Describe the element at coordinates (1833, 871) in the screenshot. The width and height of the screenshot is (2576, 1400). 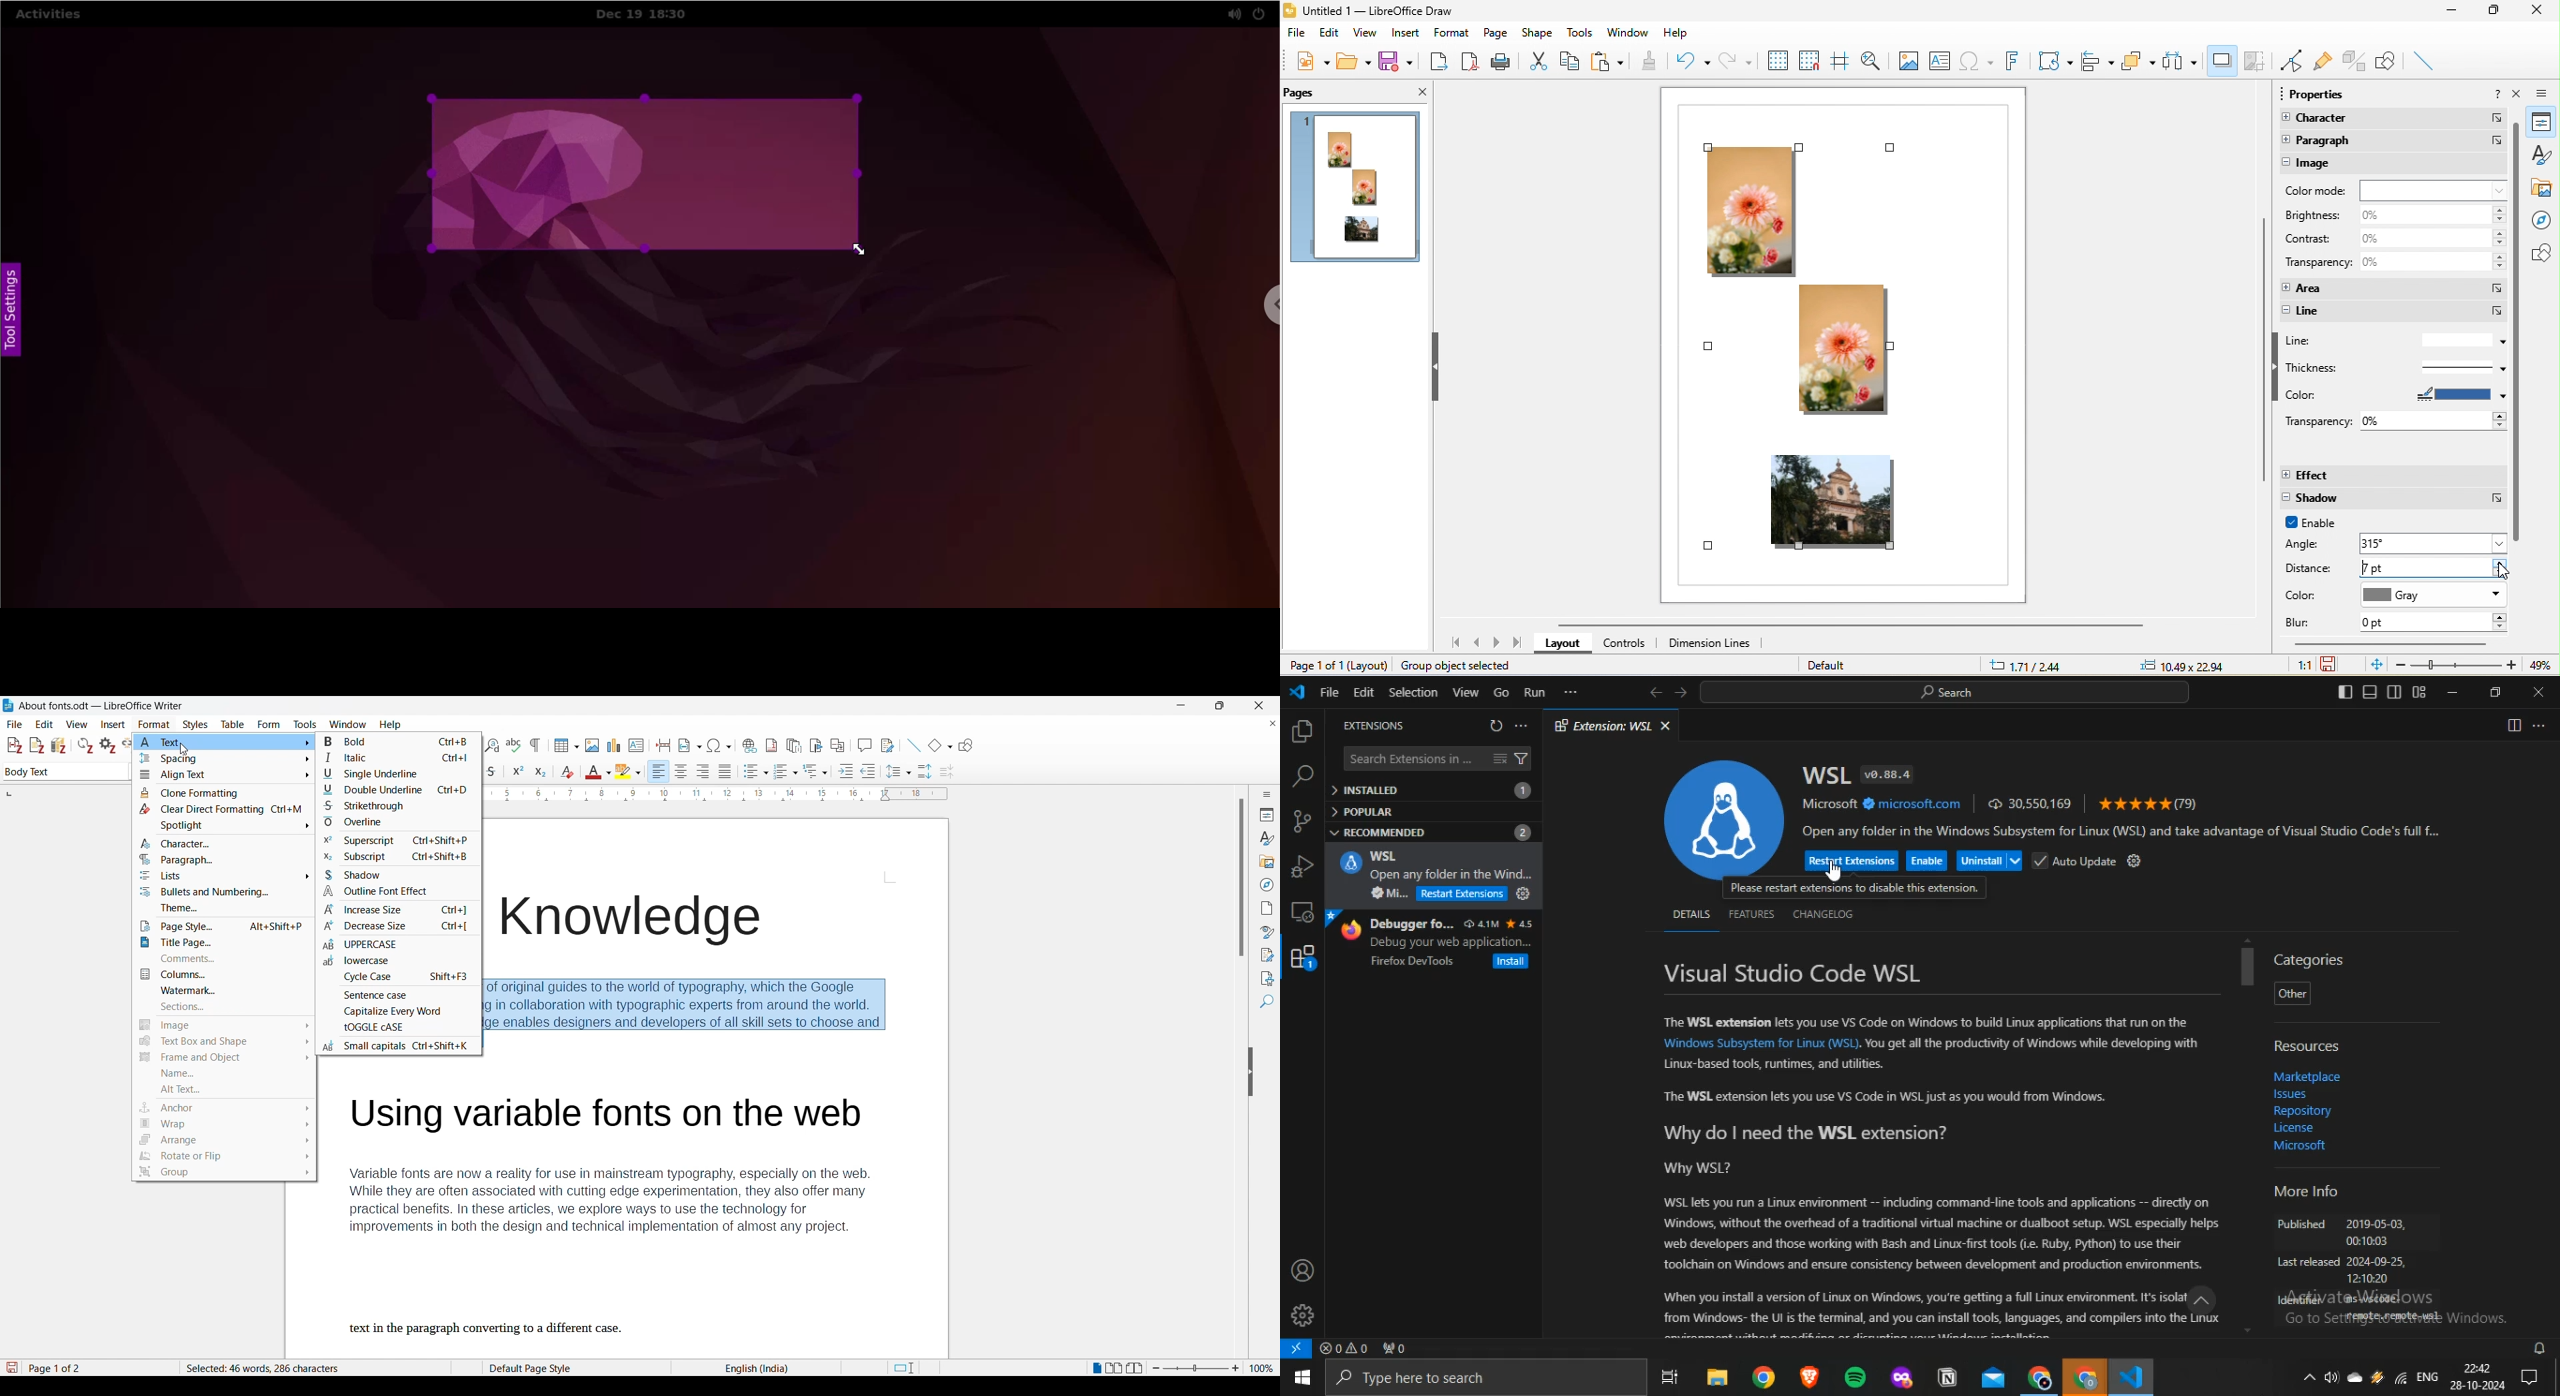
I see `cursor` at that location.